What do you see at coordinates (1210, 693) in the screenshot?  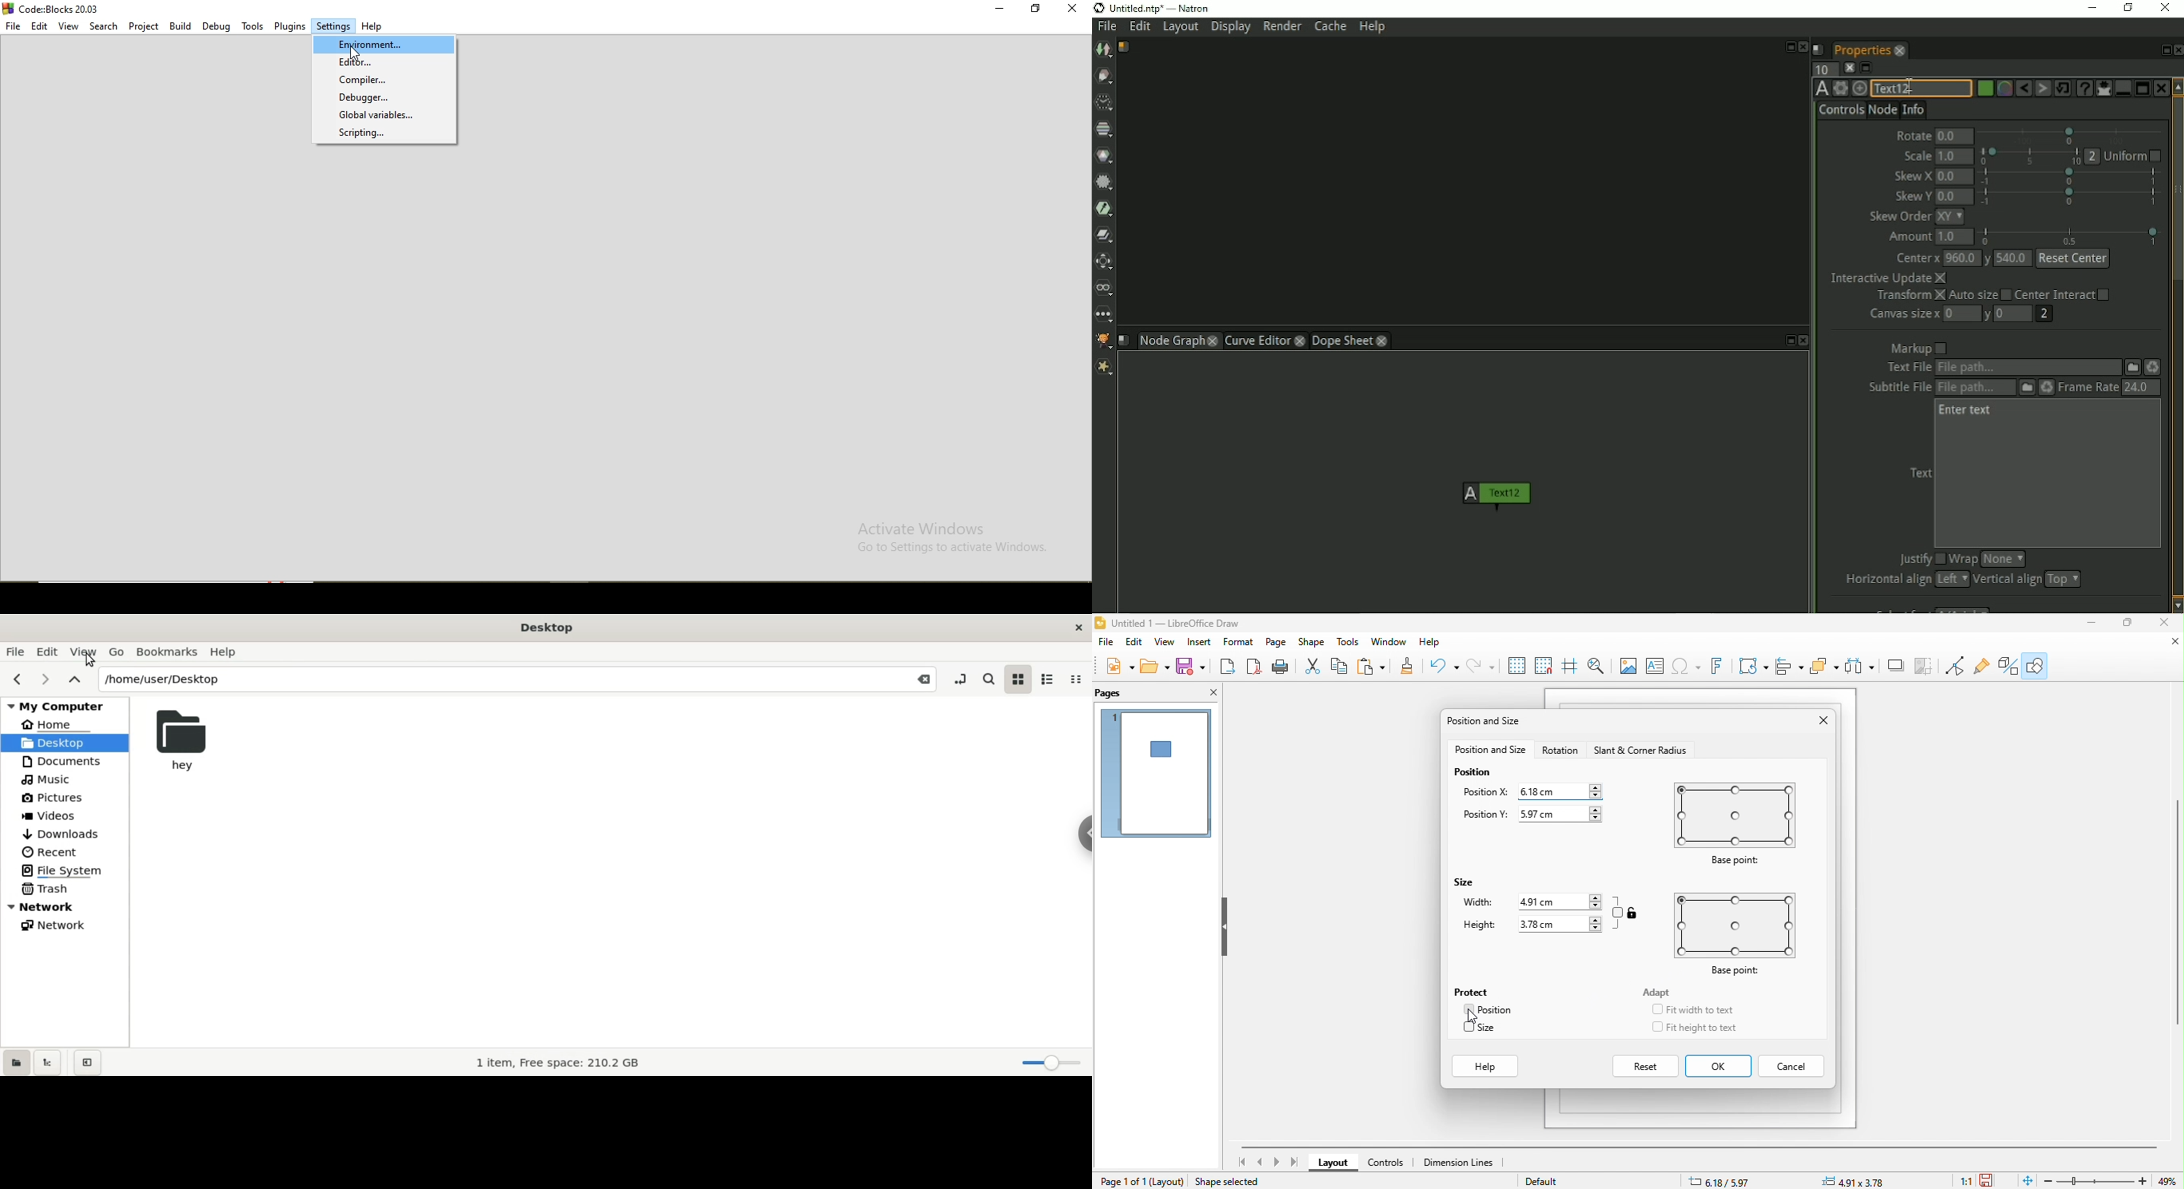 I see `close` at bounding box center [1210, 693].